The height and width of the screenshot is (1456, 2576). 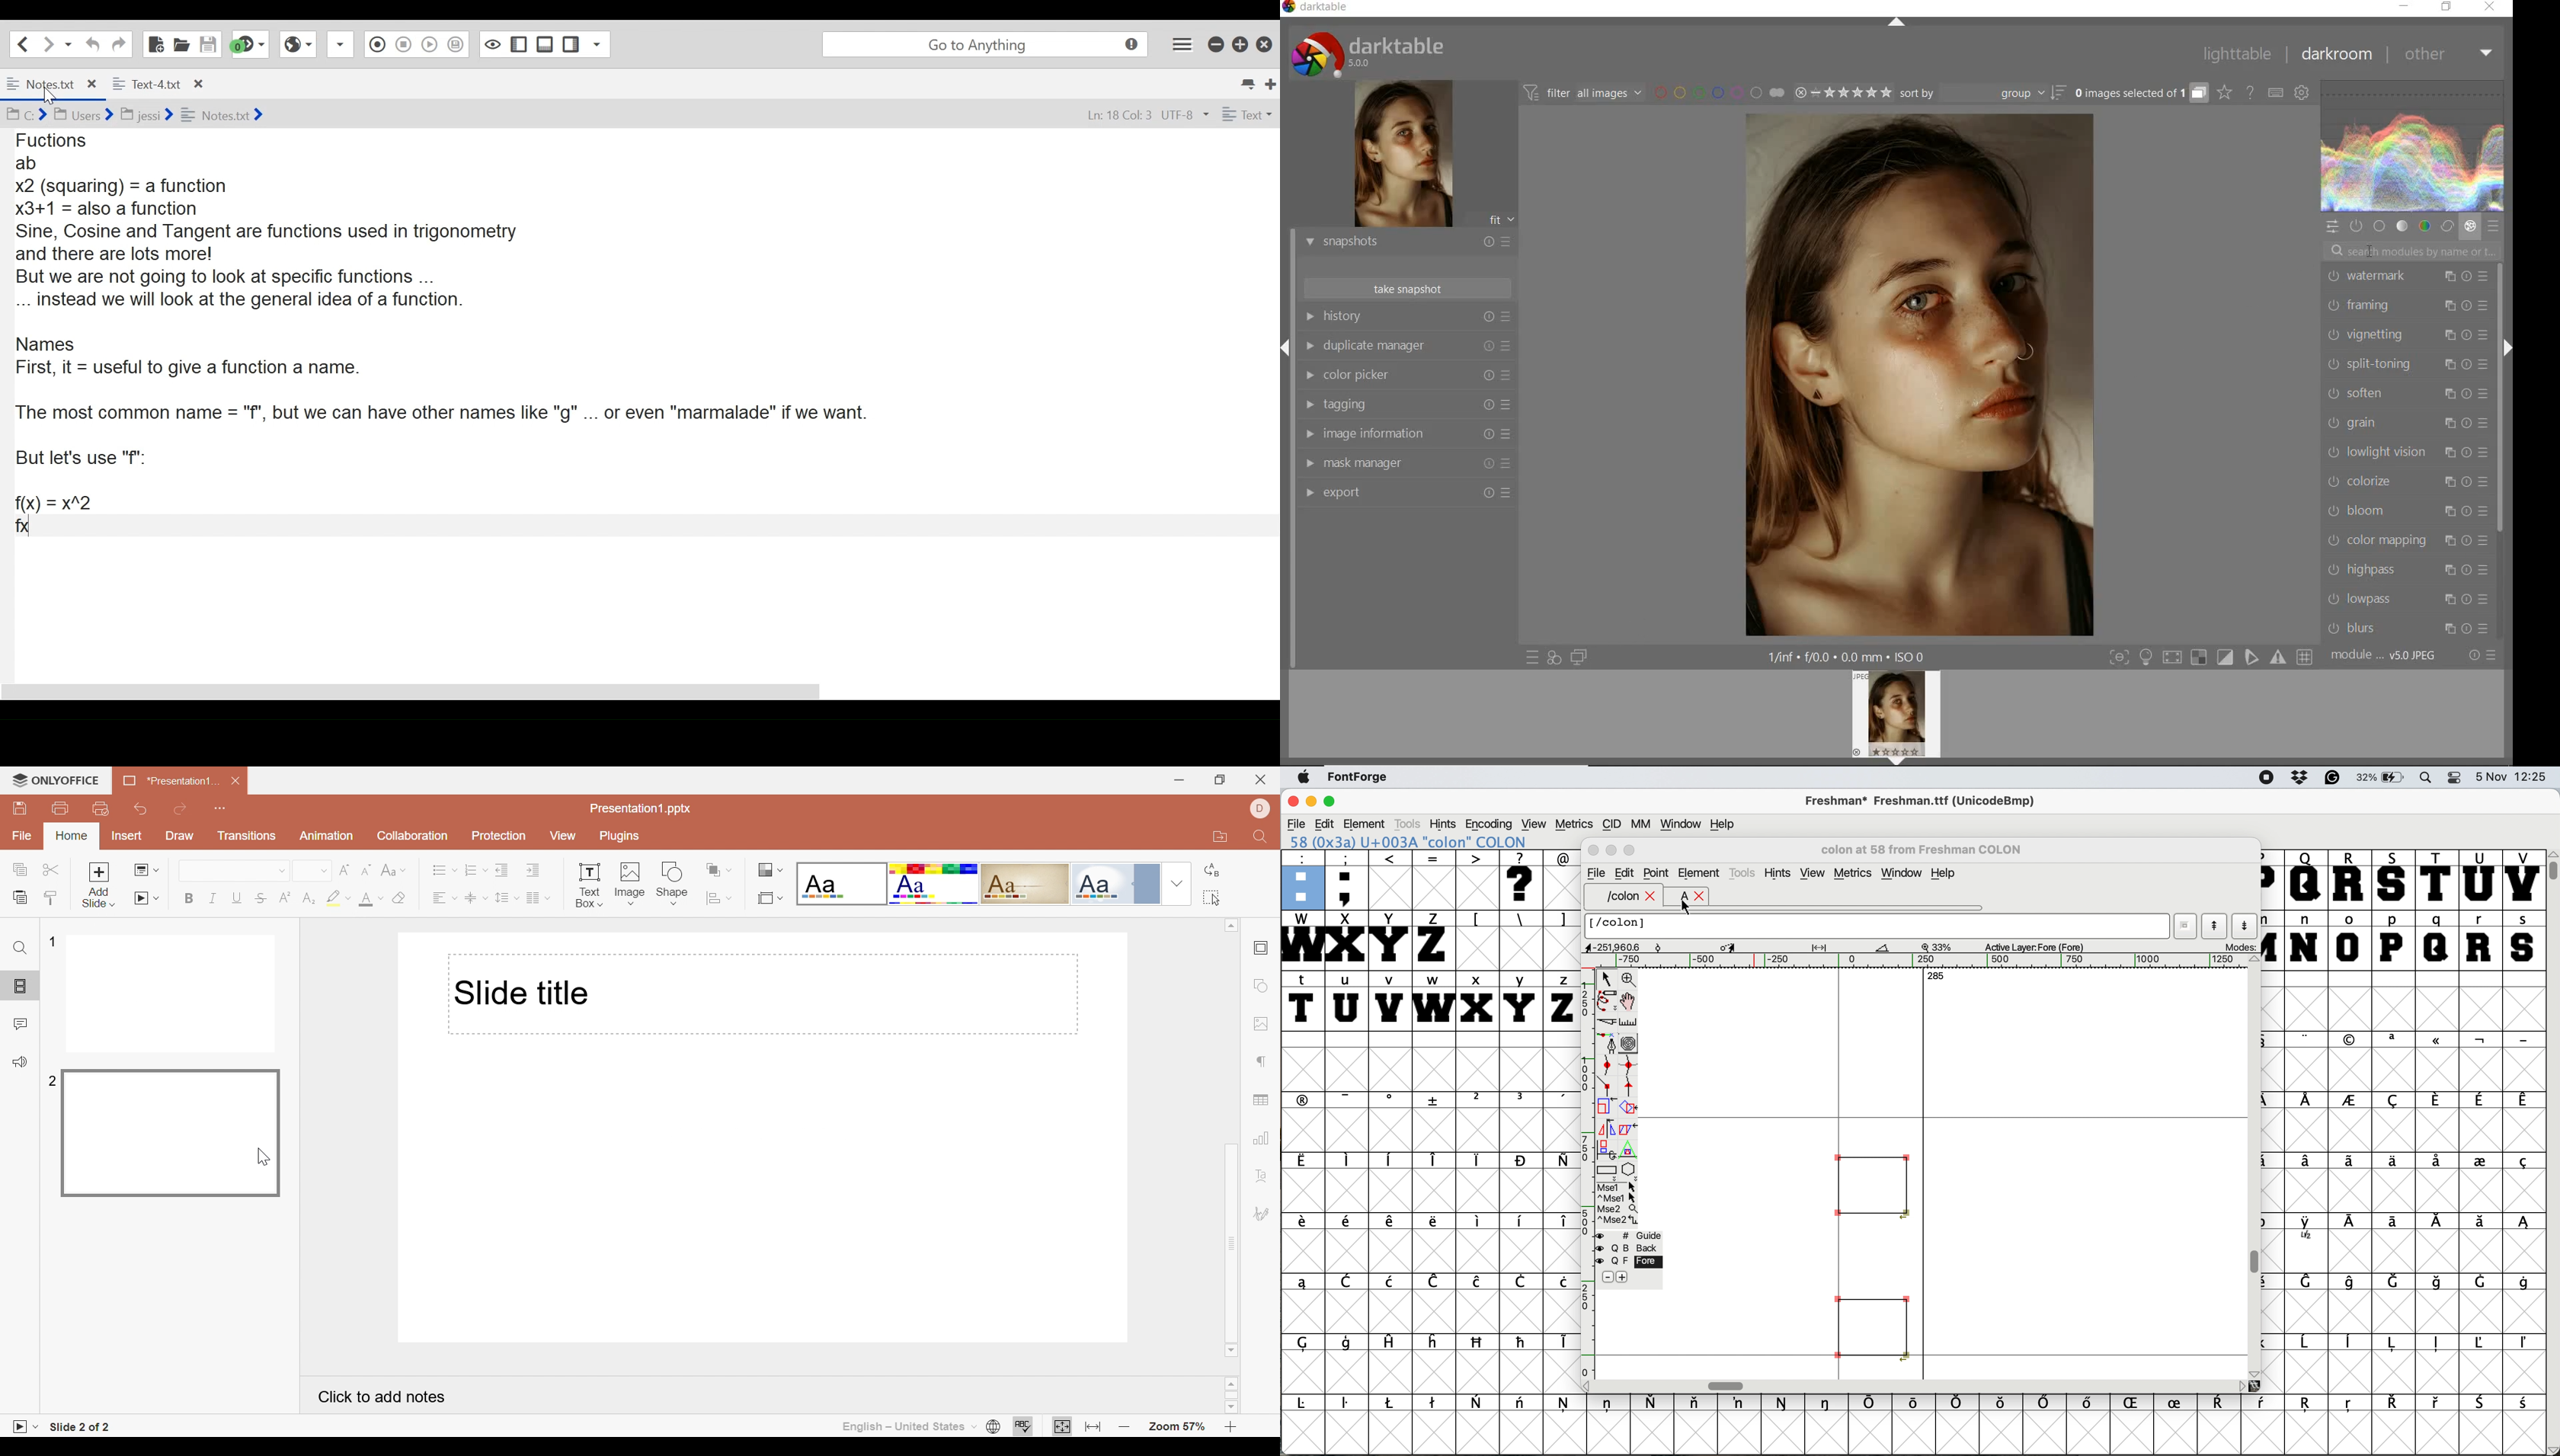 What do you see at coordinates (236, 898) in the screenshot?
I see `Underline` at bounding box center [236, 898].